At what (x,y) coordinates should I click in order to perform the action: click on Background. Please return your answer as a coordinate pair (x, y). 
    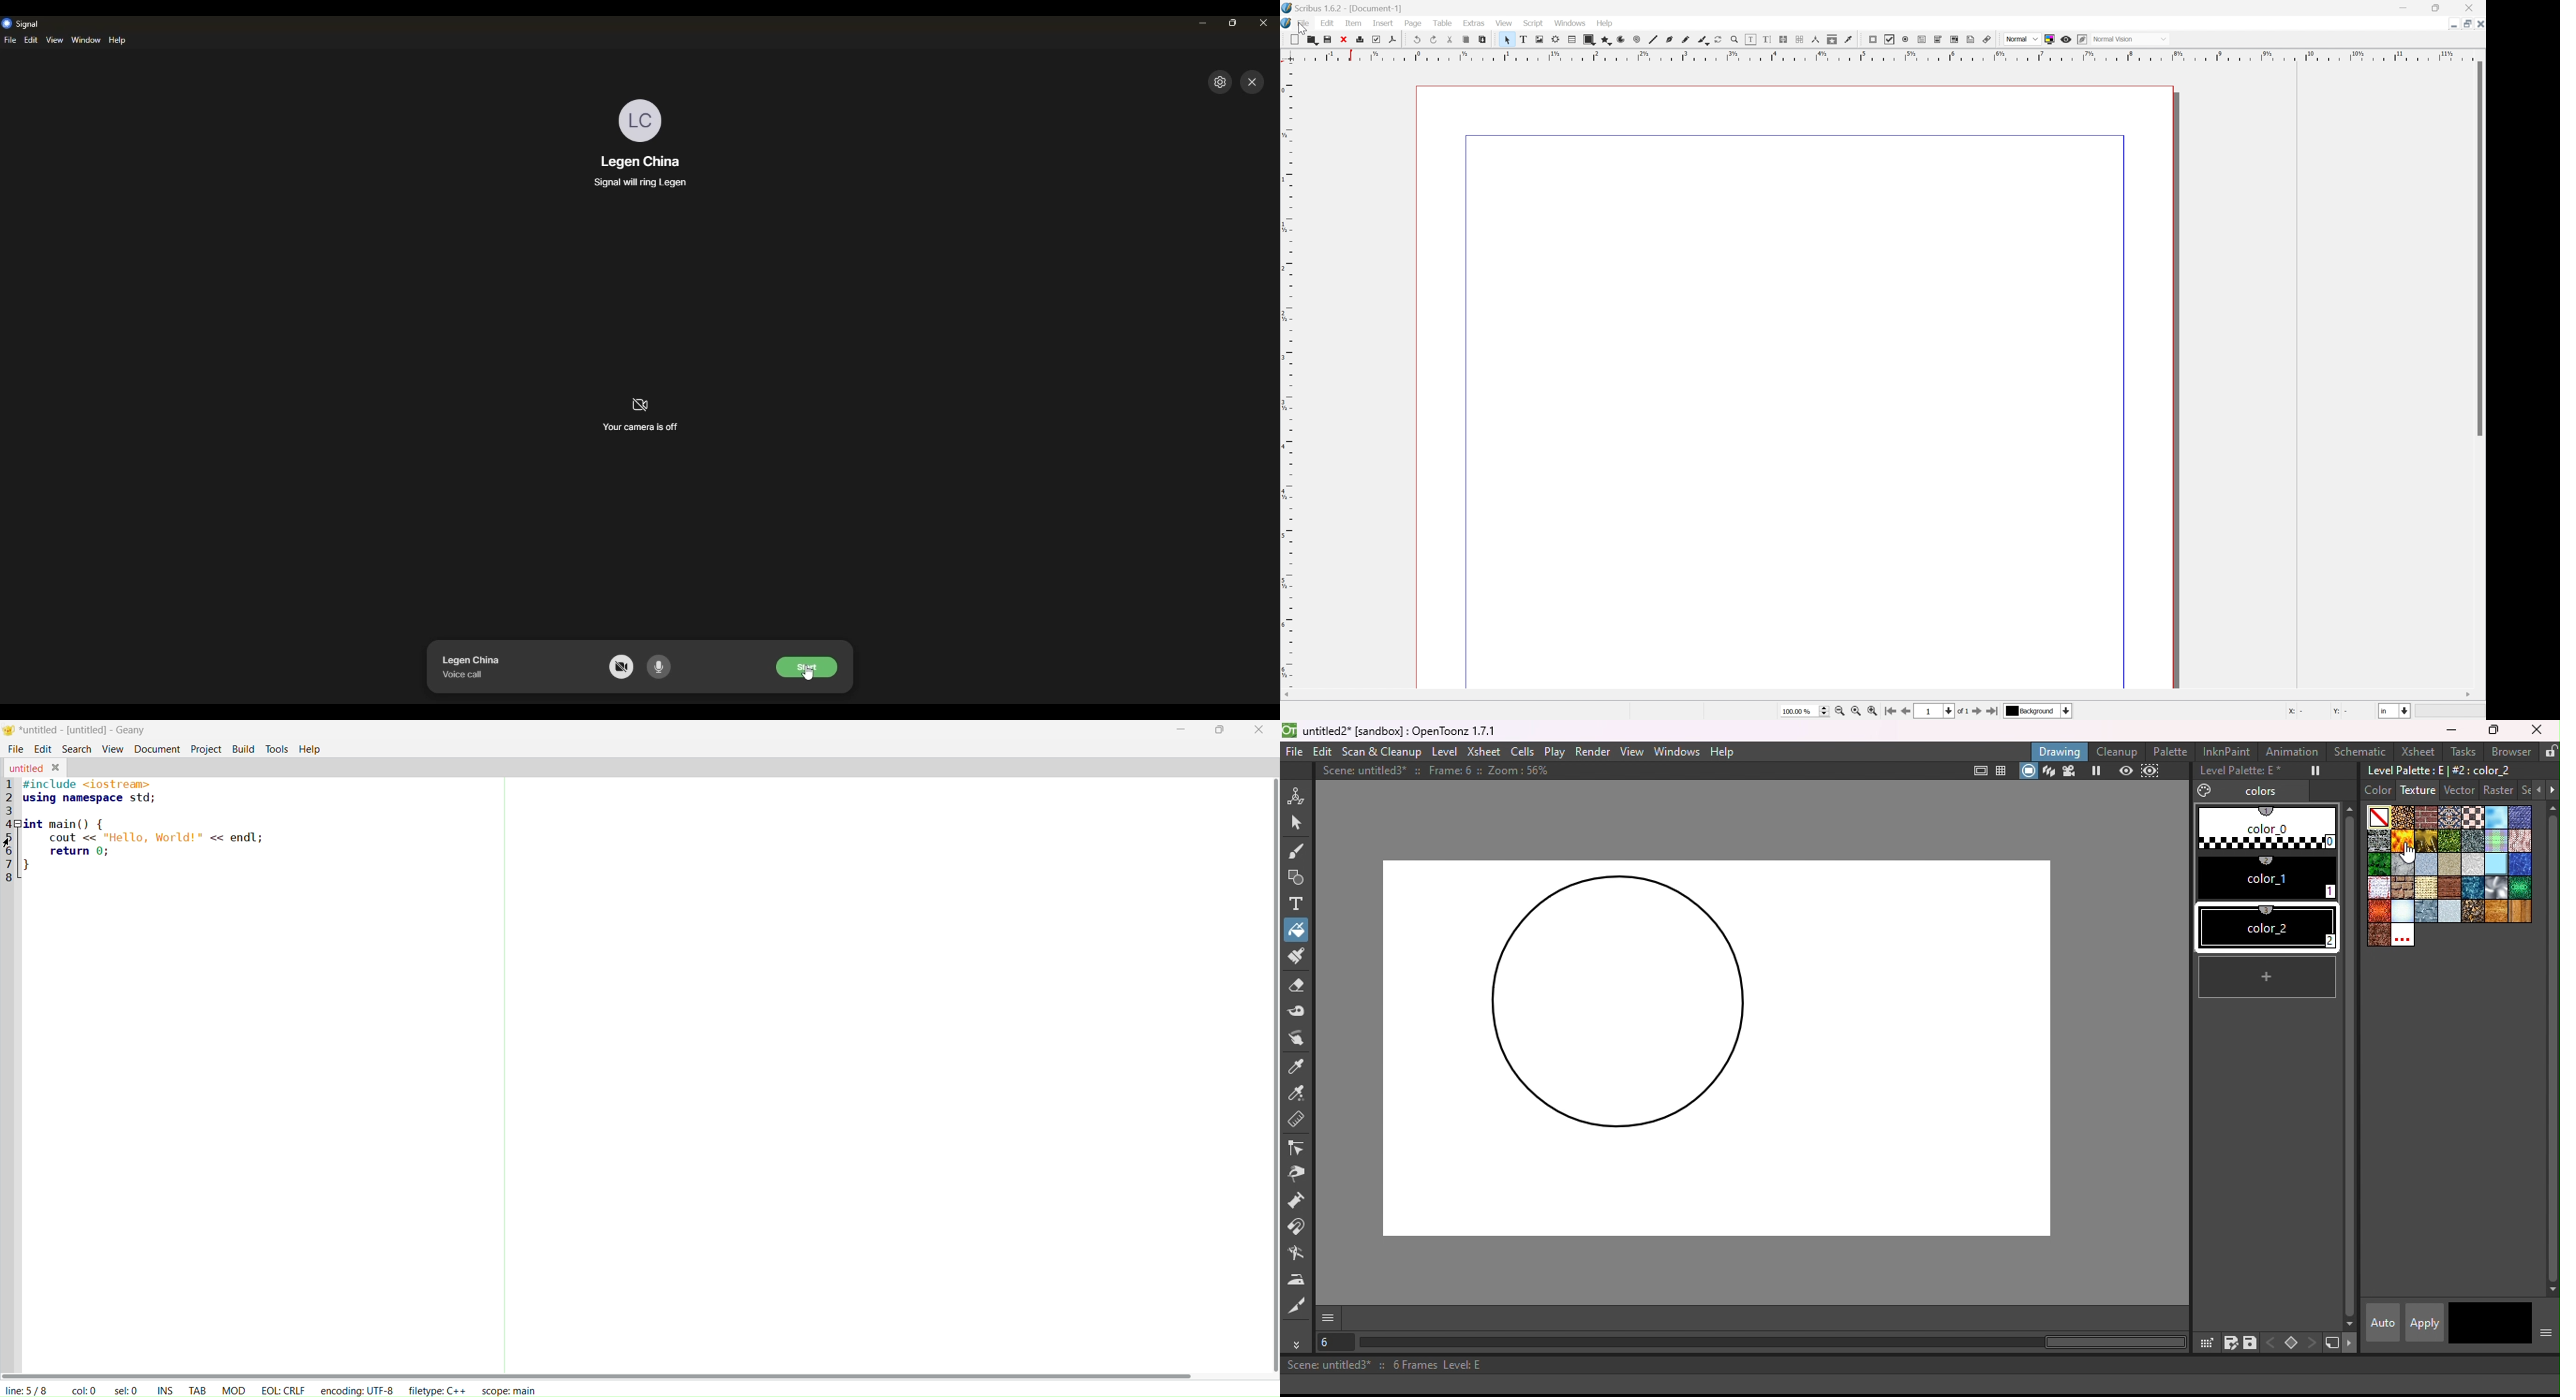
    Looking at the image, I should click on (2039, 711).